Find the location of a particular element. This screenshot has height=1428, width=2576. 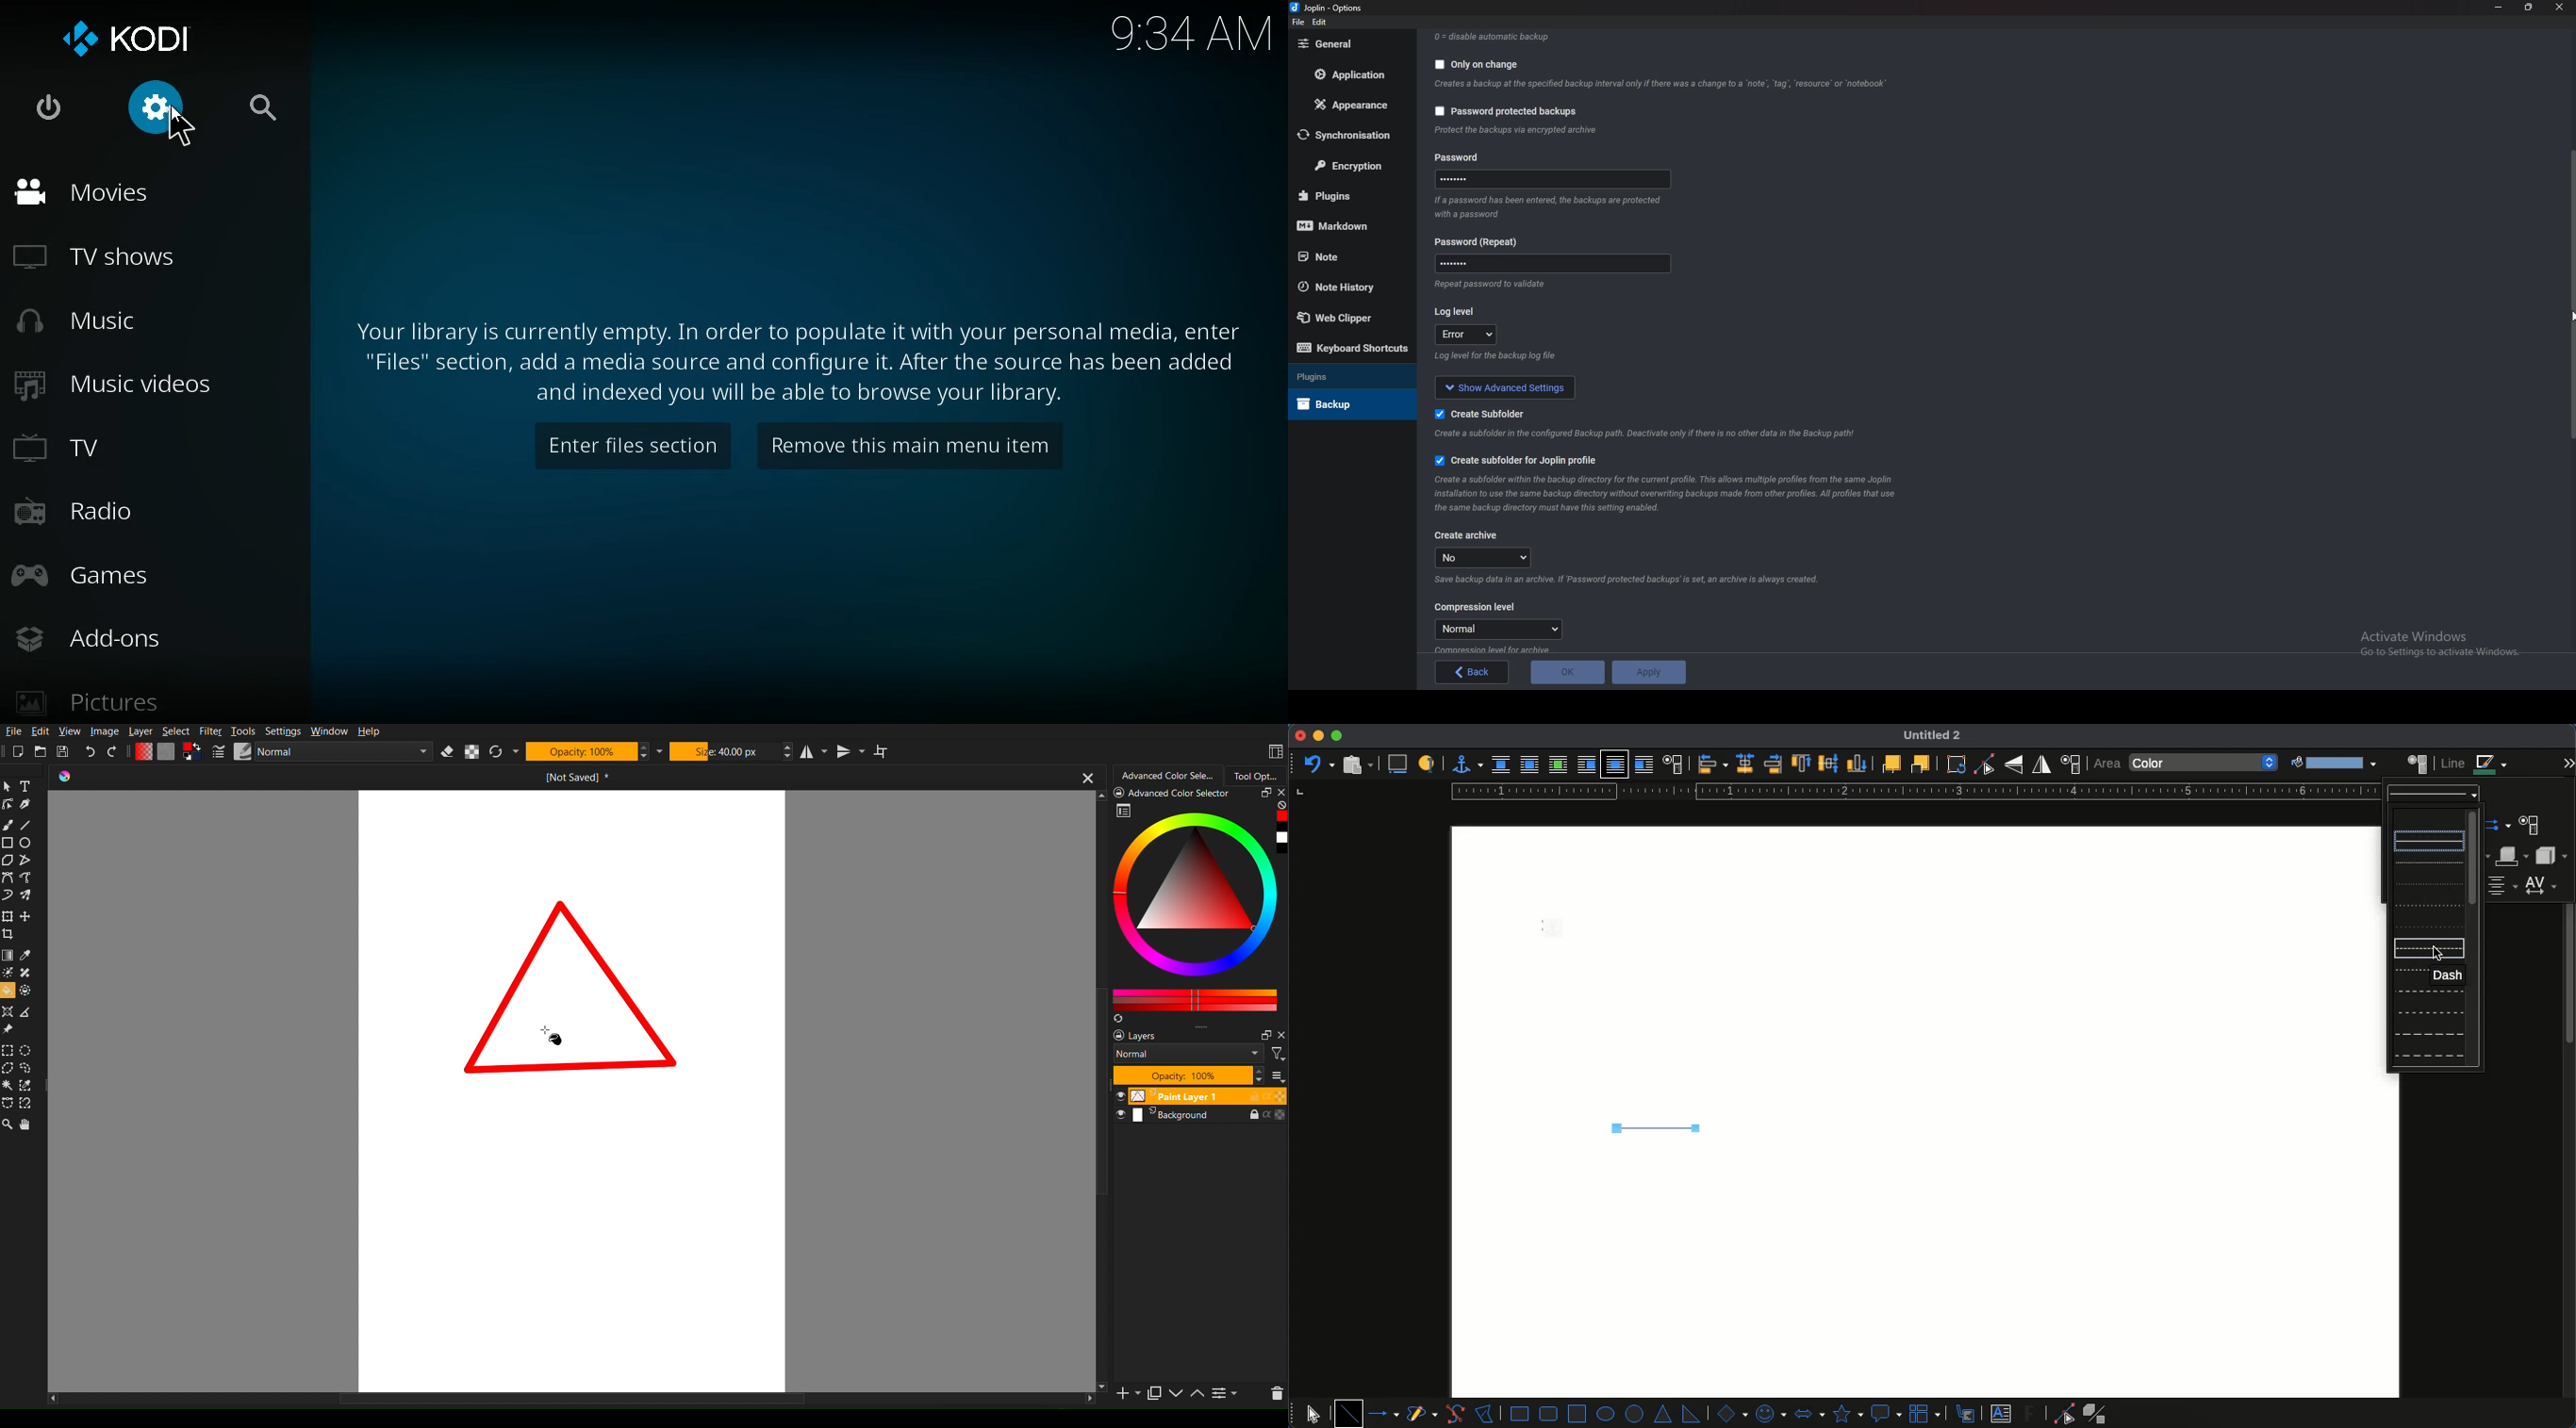

draw a gradient is located at coordinates (8, 955).